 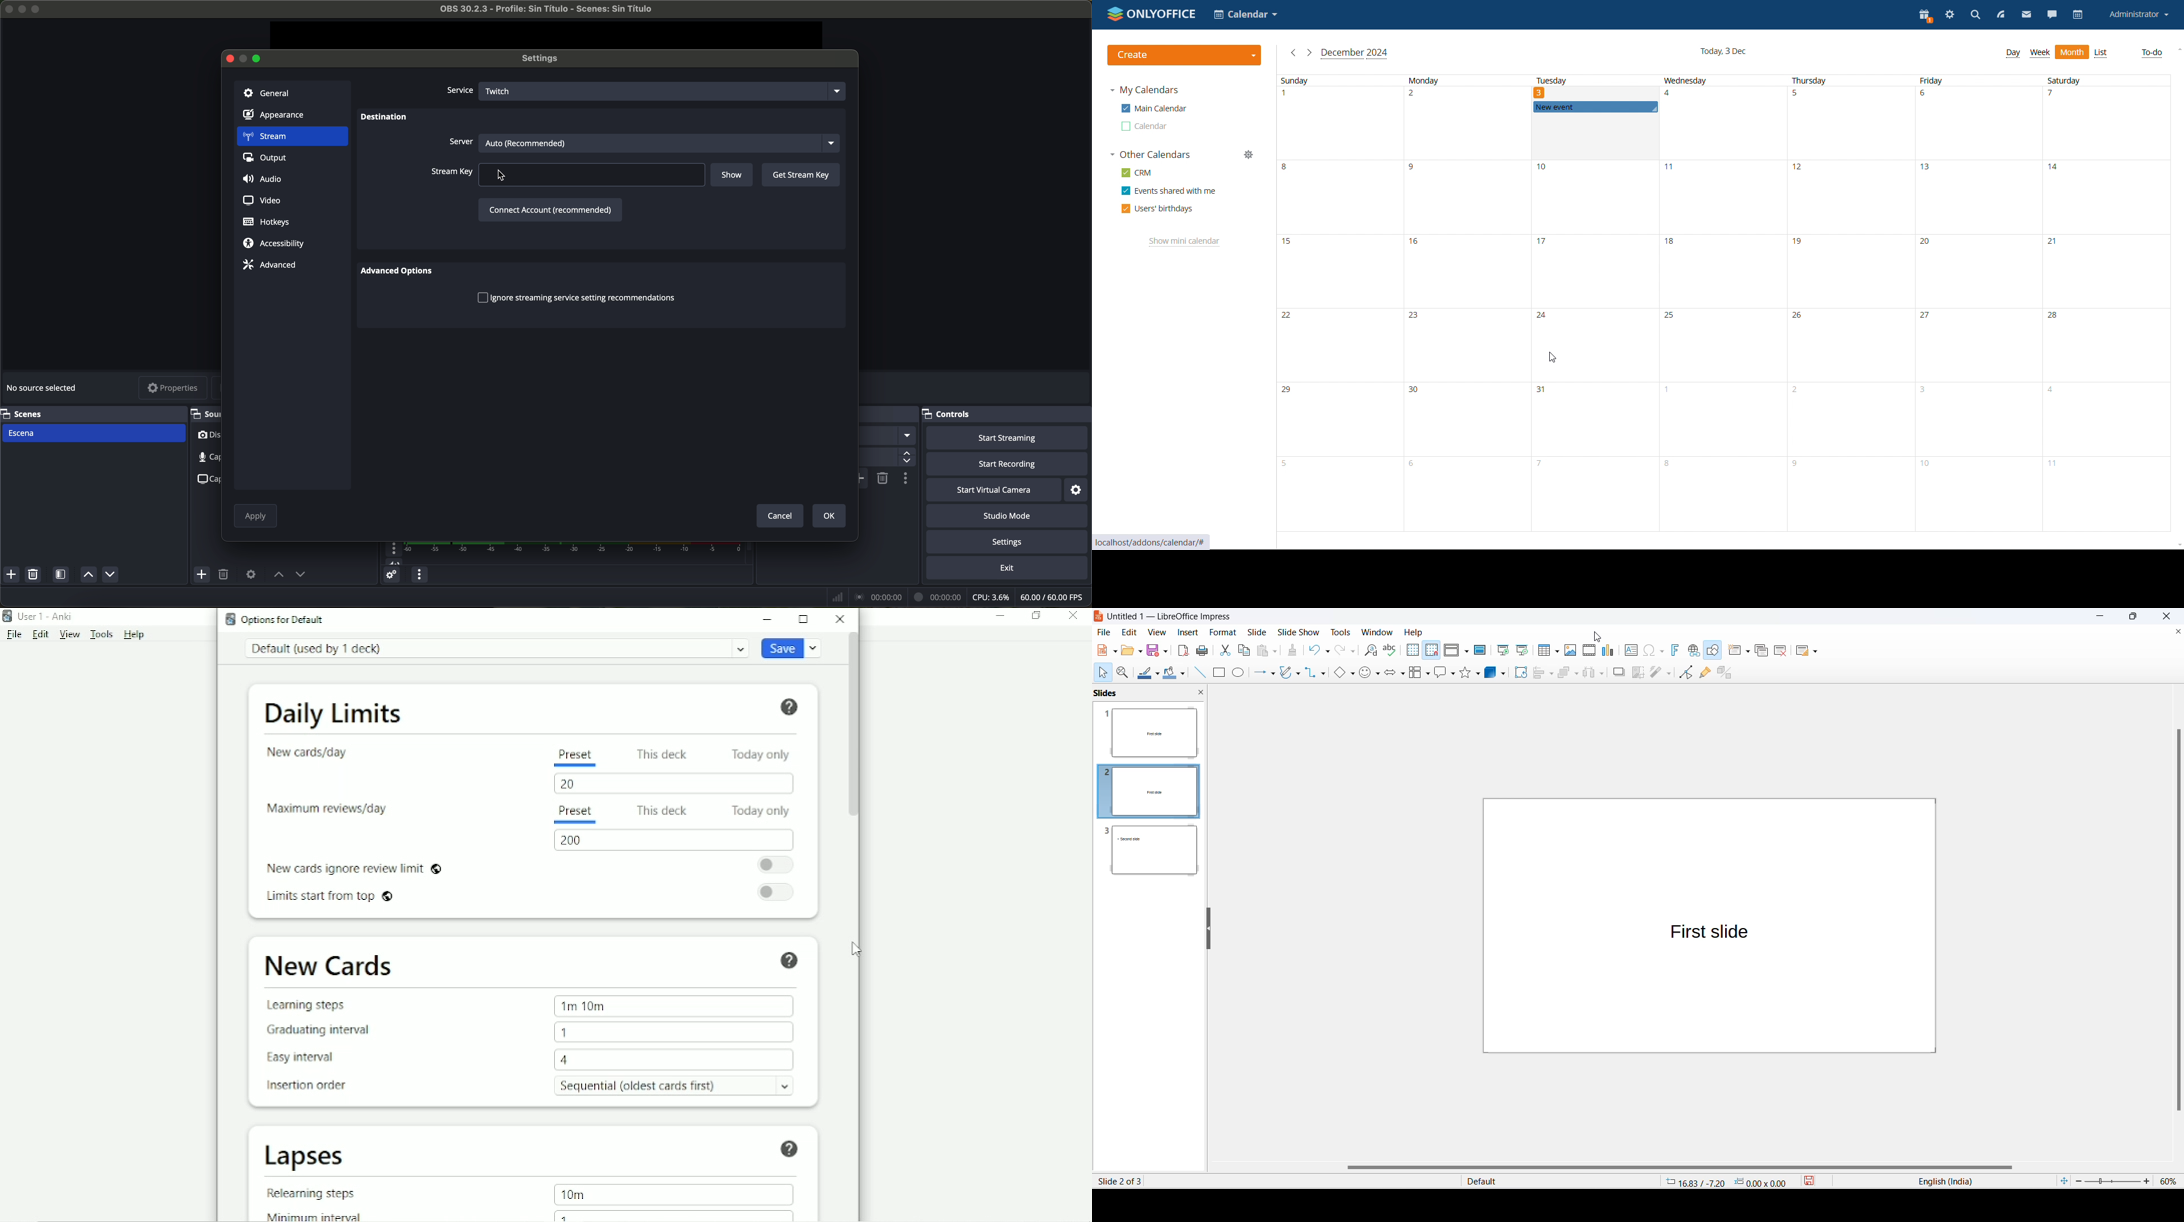 I want to click on file name, so click(x=539, y=10).